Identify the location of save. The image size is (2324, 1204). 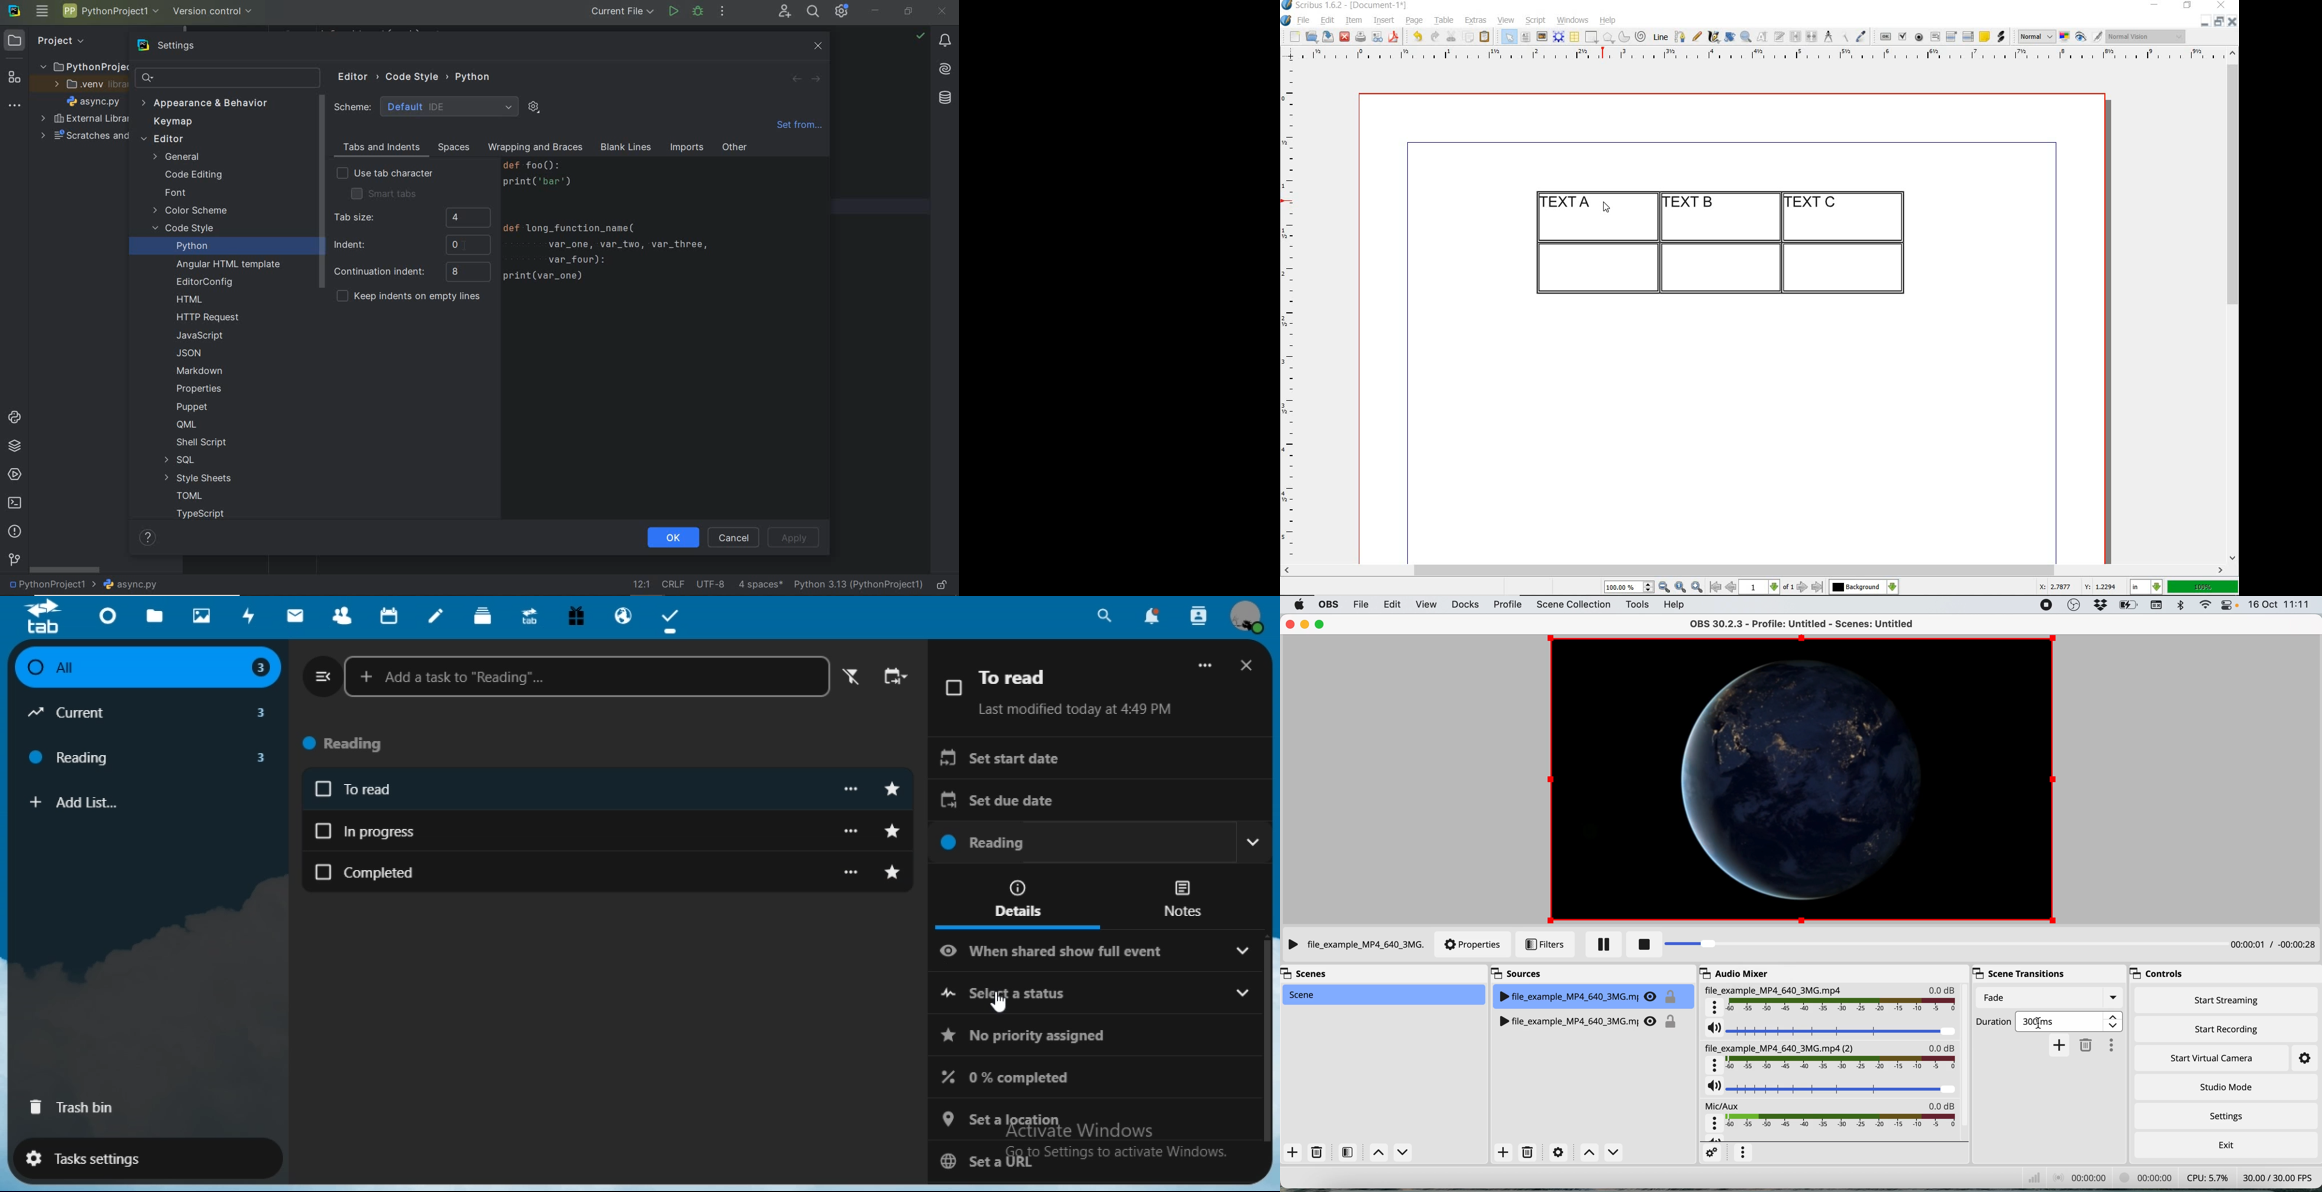
(1326, 37).